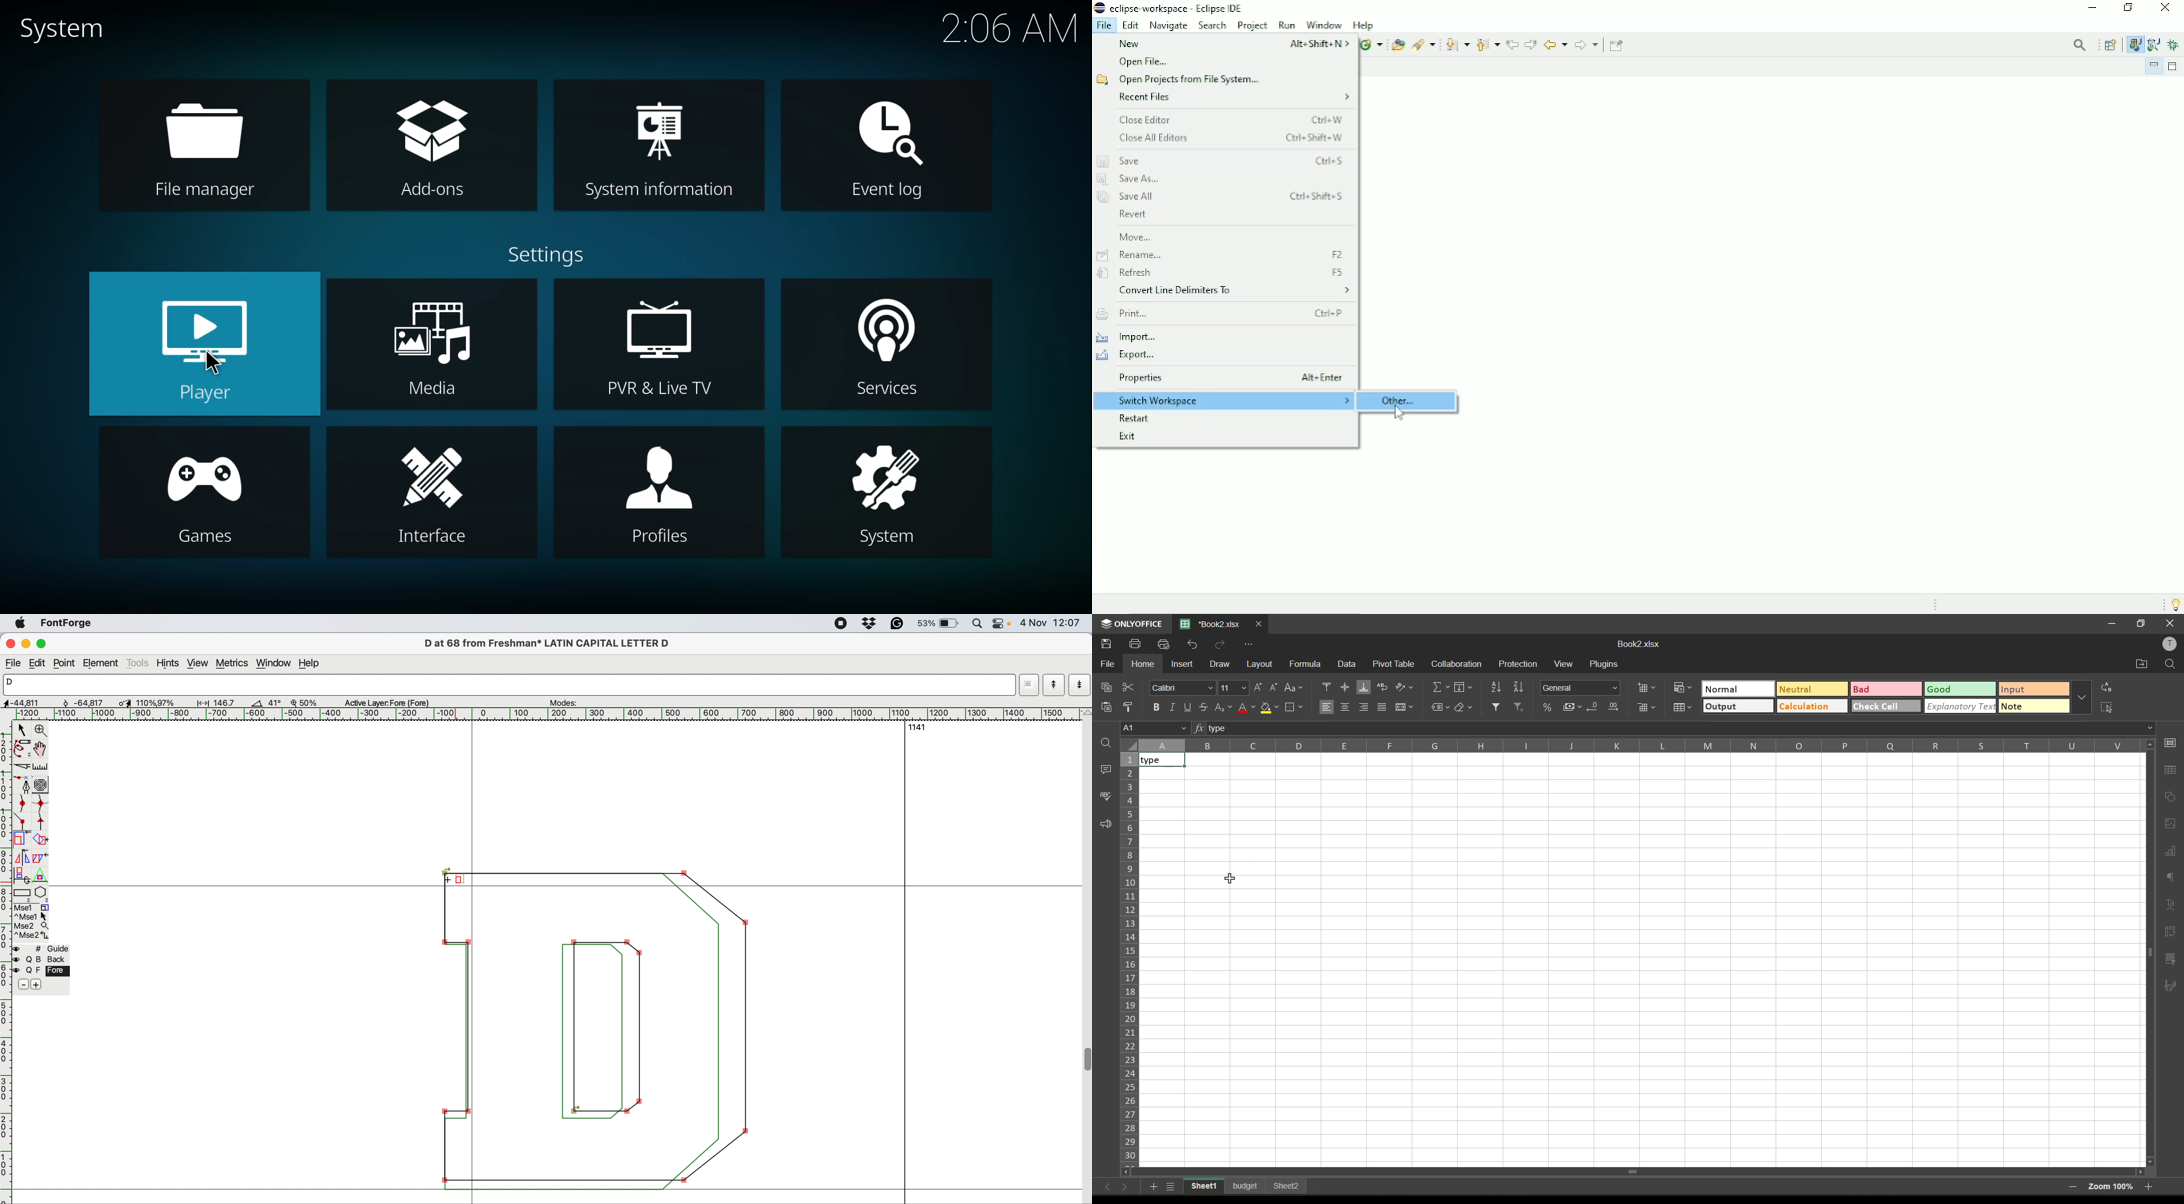  What do you see at coordinates (1085, 956) in the screenshot?
I see `vertical scroll bar` at bounding box center [1085, 956].